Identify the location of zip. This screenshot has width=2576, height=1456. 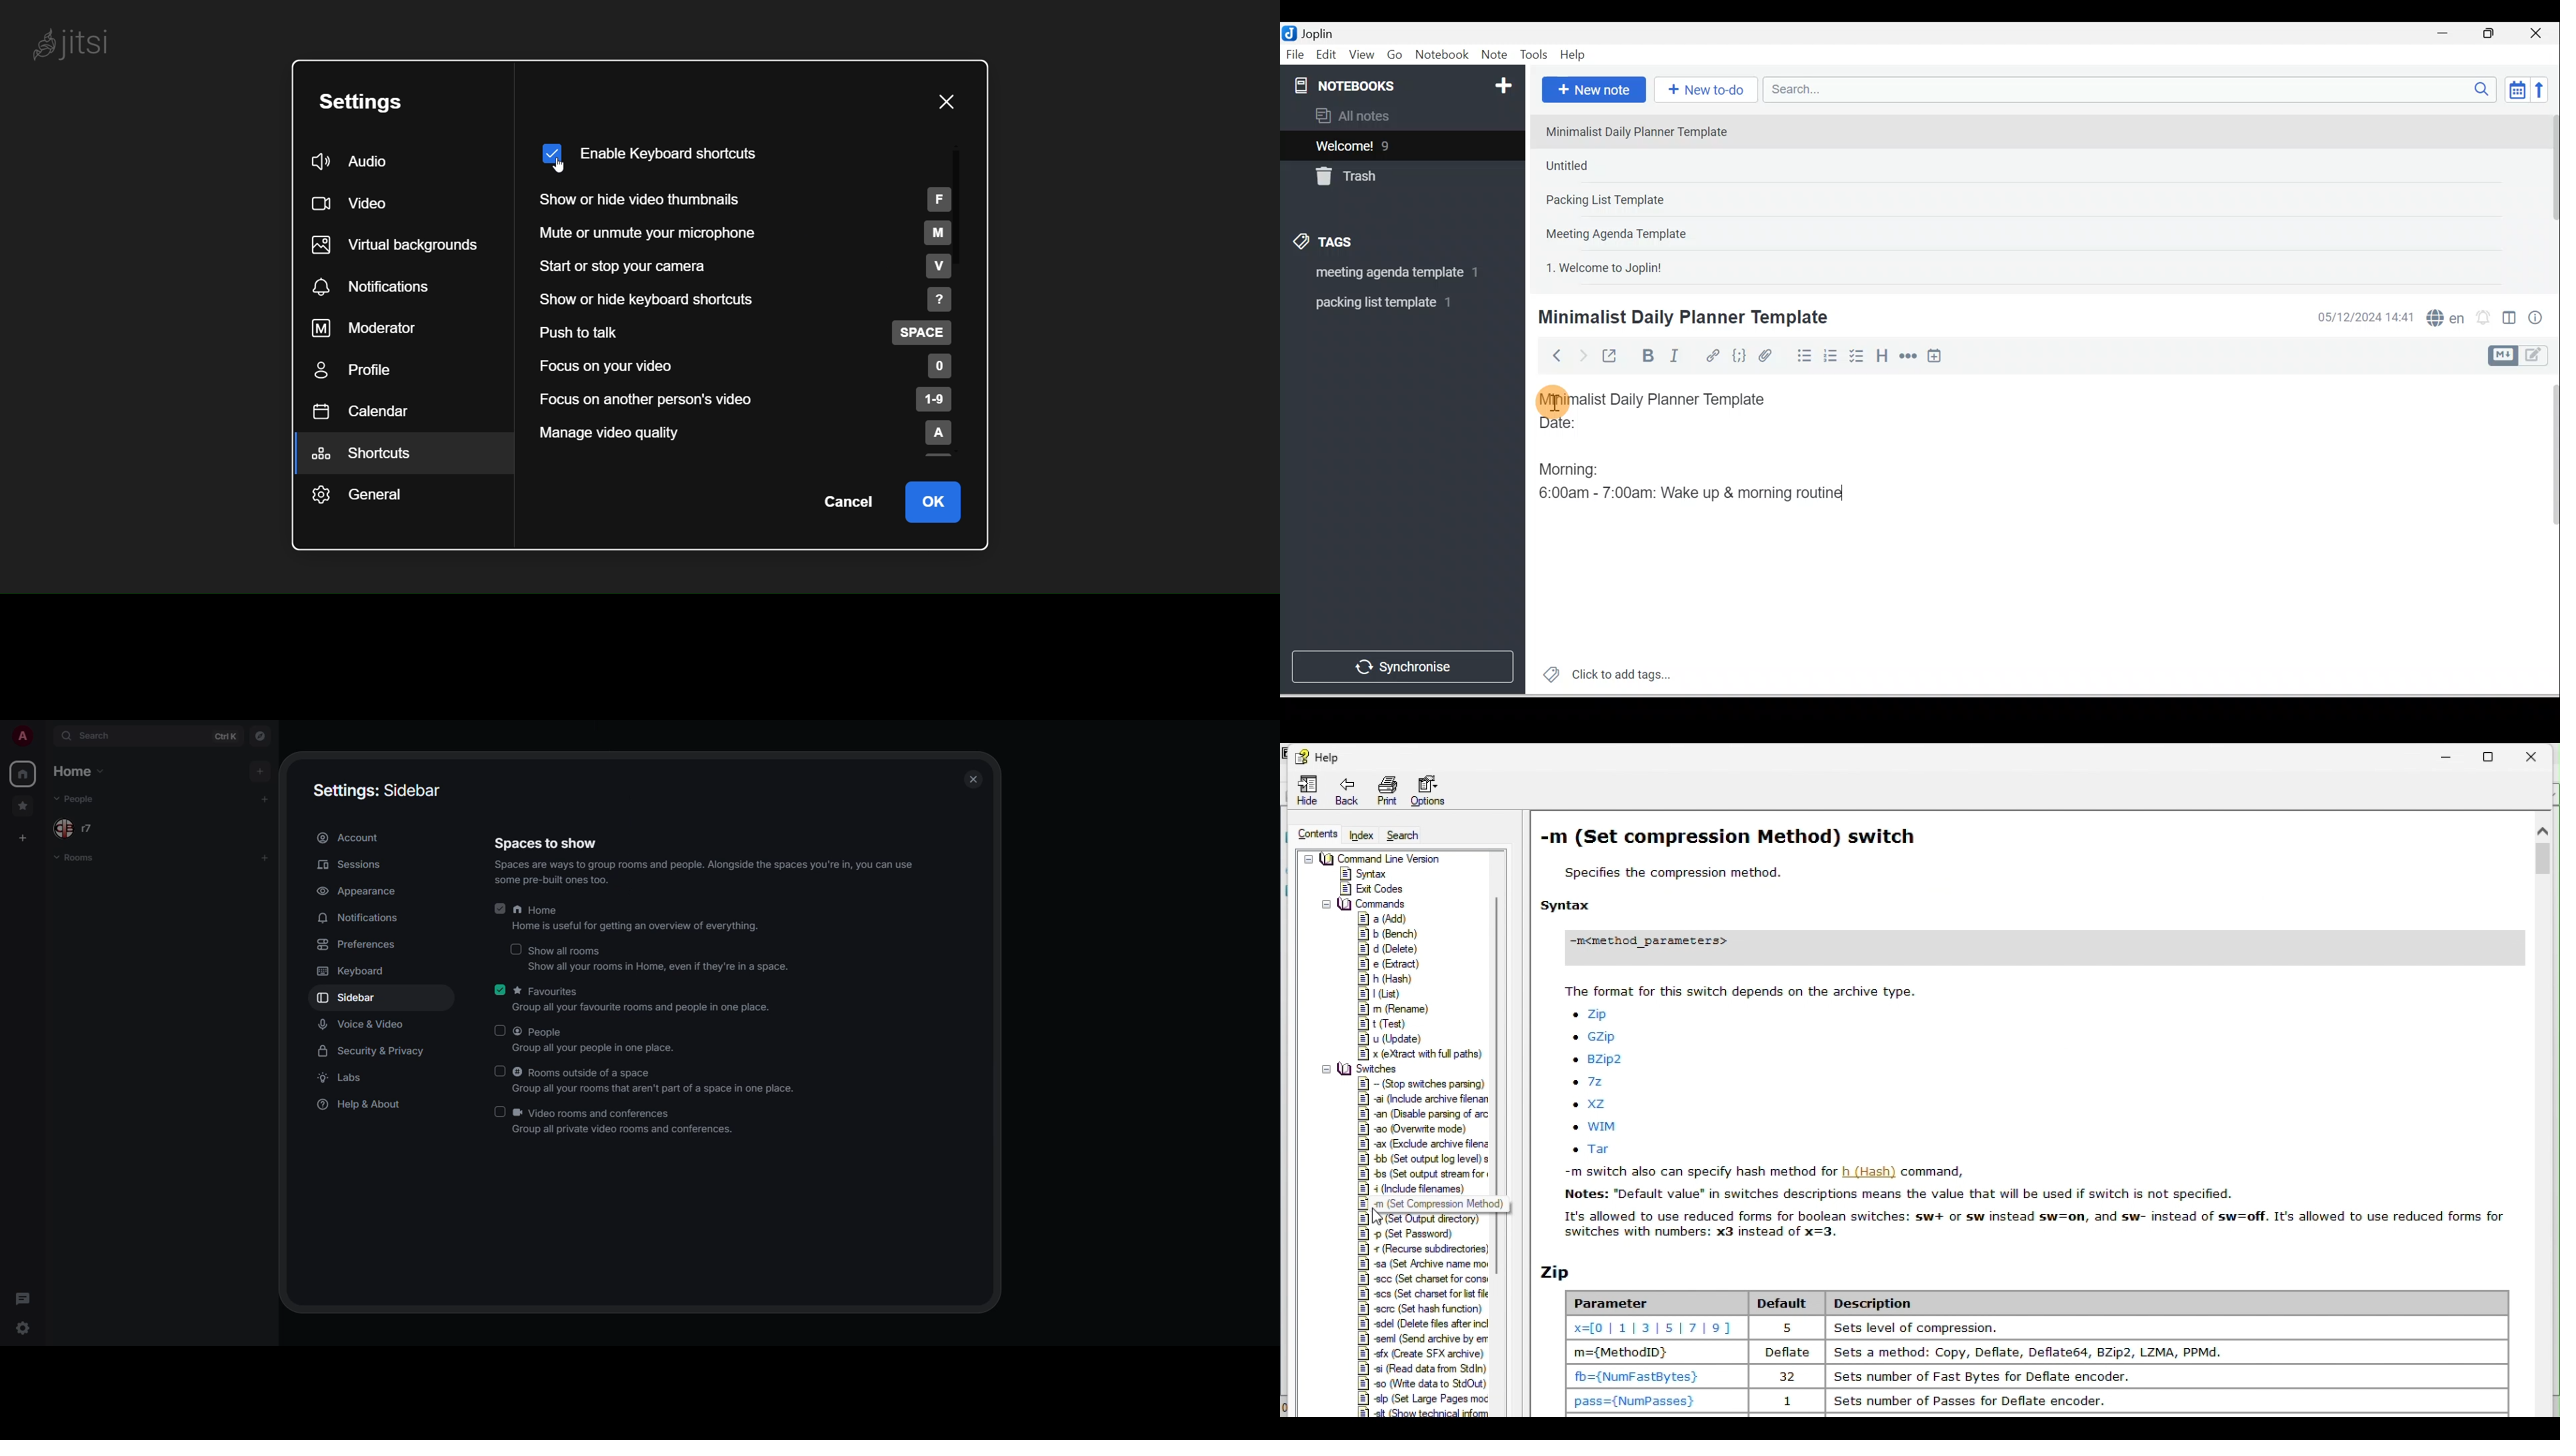
(1595, 1014).